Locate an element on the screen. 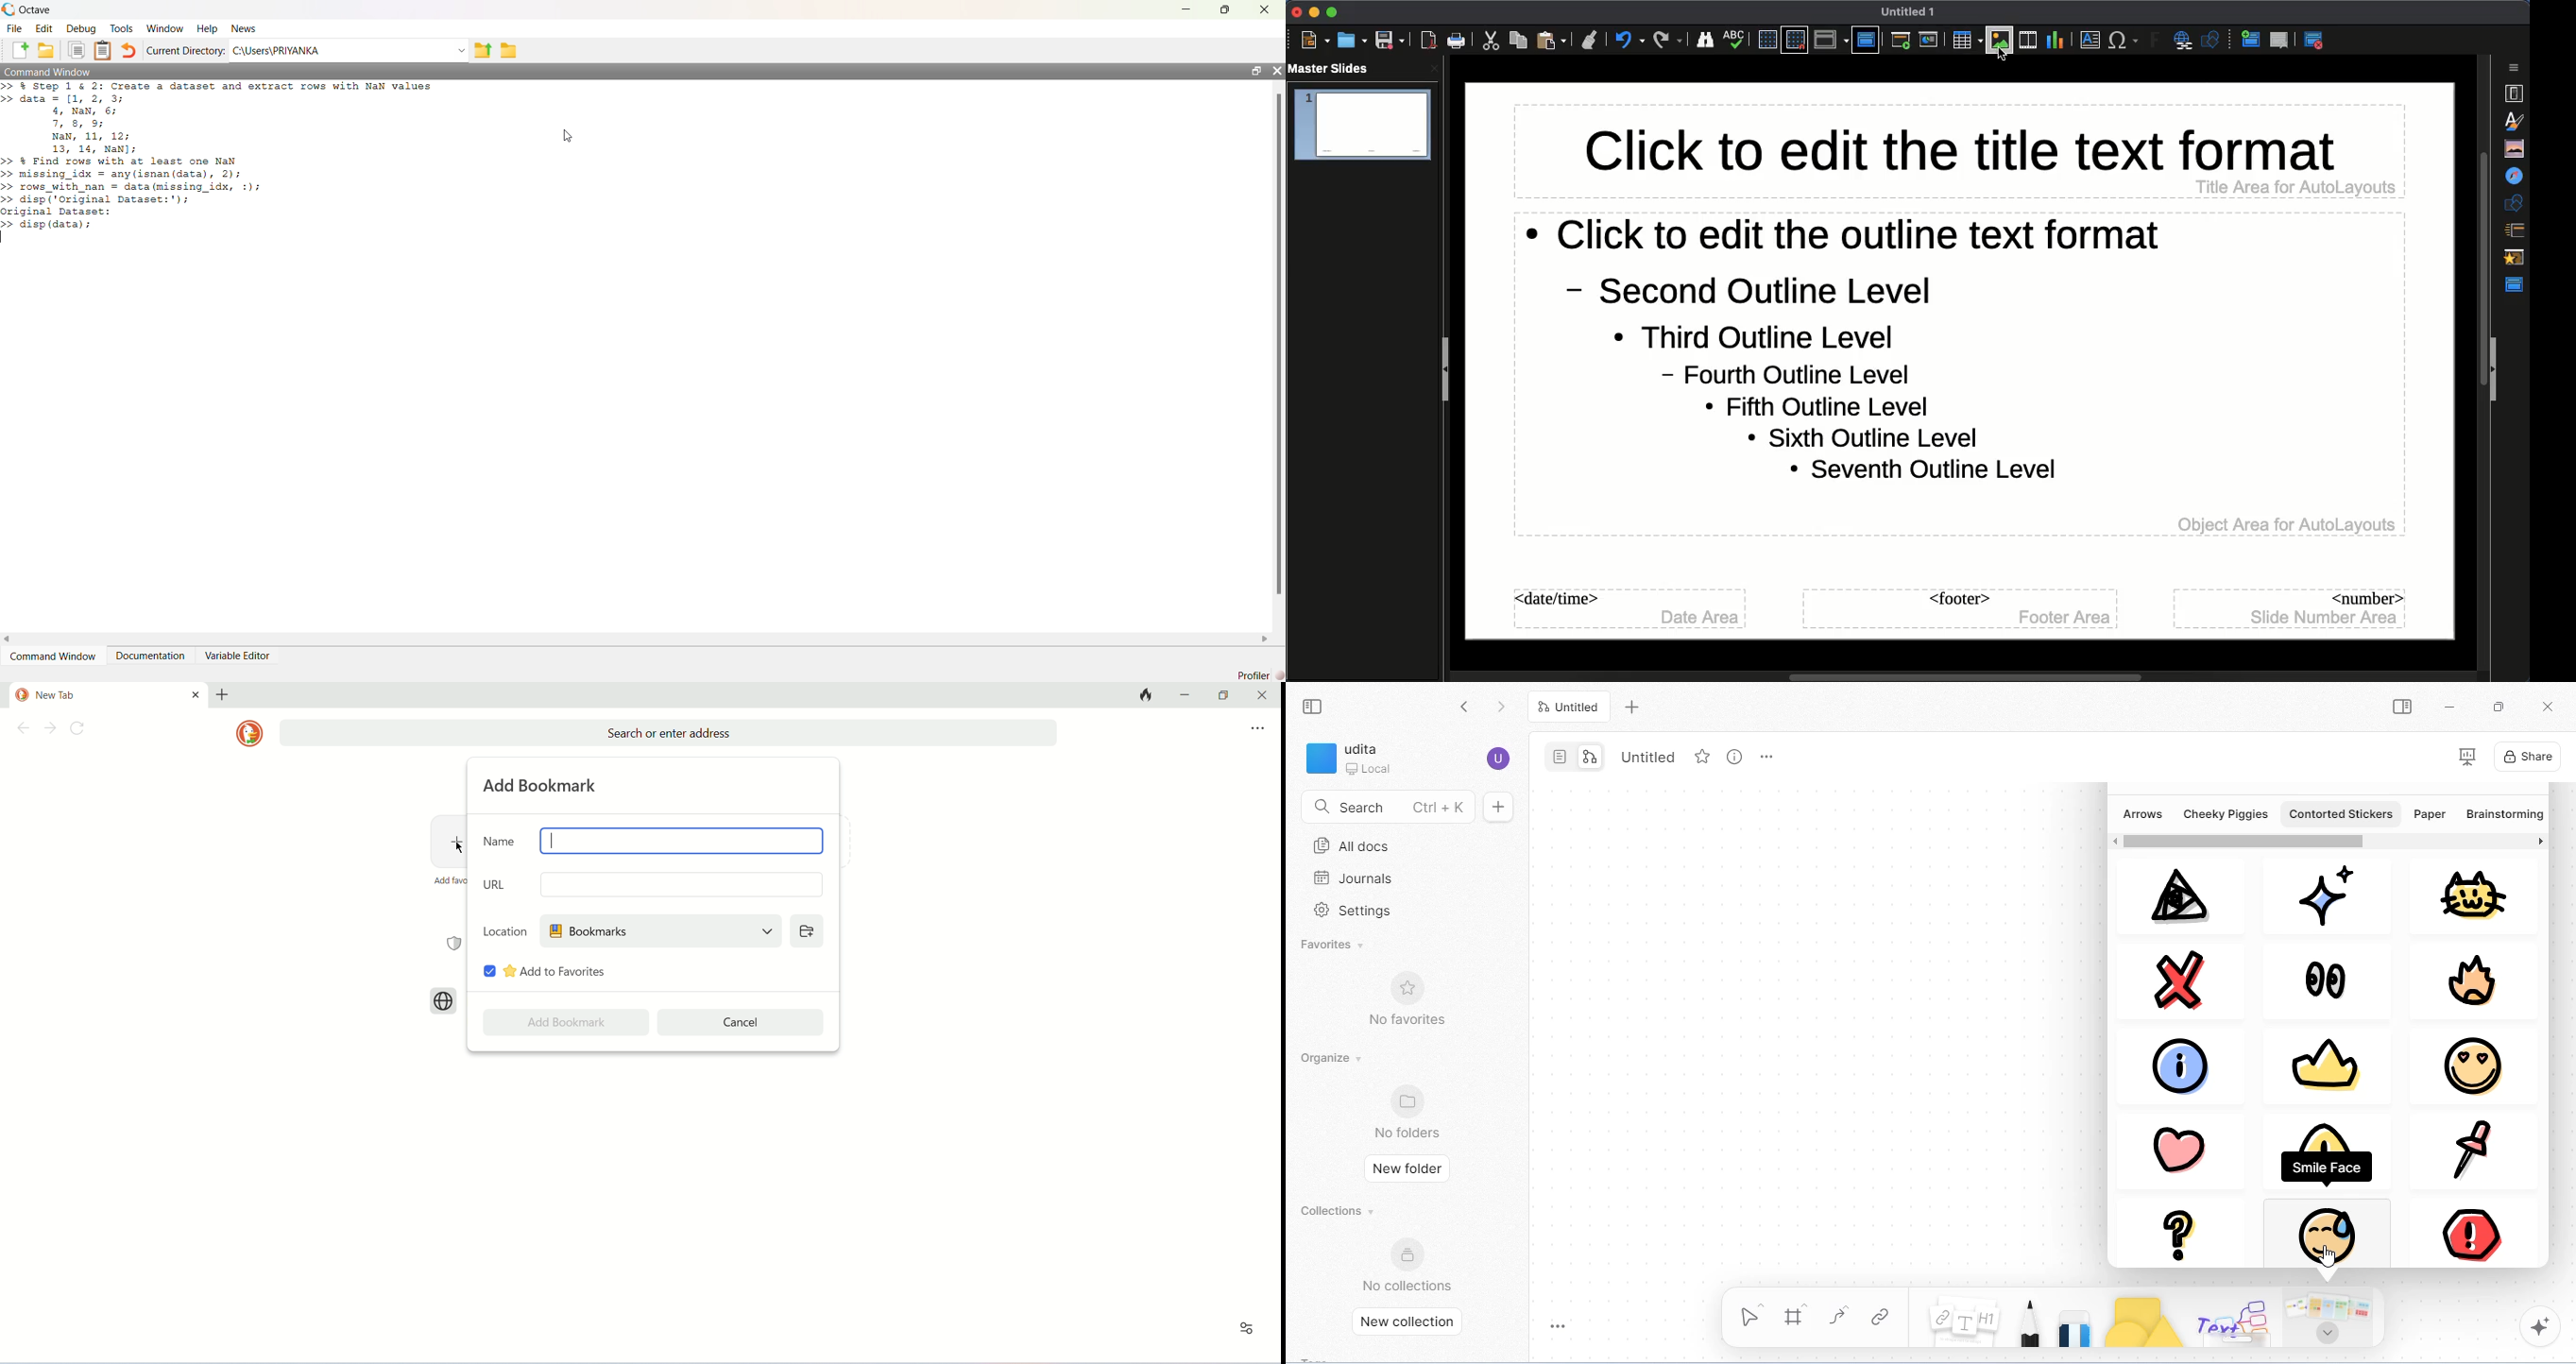  Maximize is located at coordinates (1331, 12).